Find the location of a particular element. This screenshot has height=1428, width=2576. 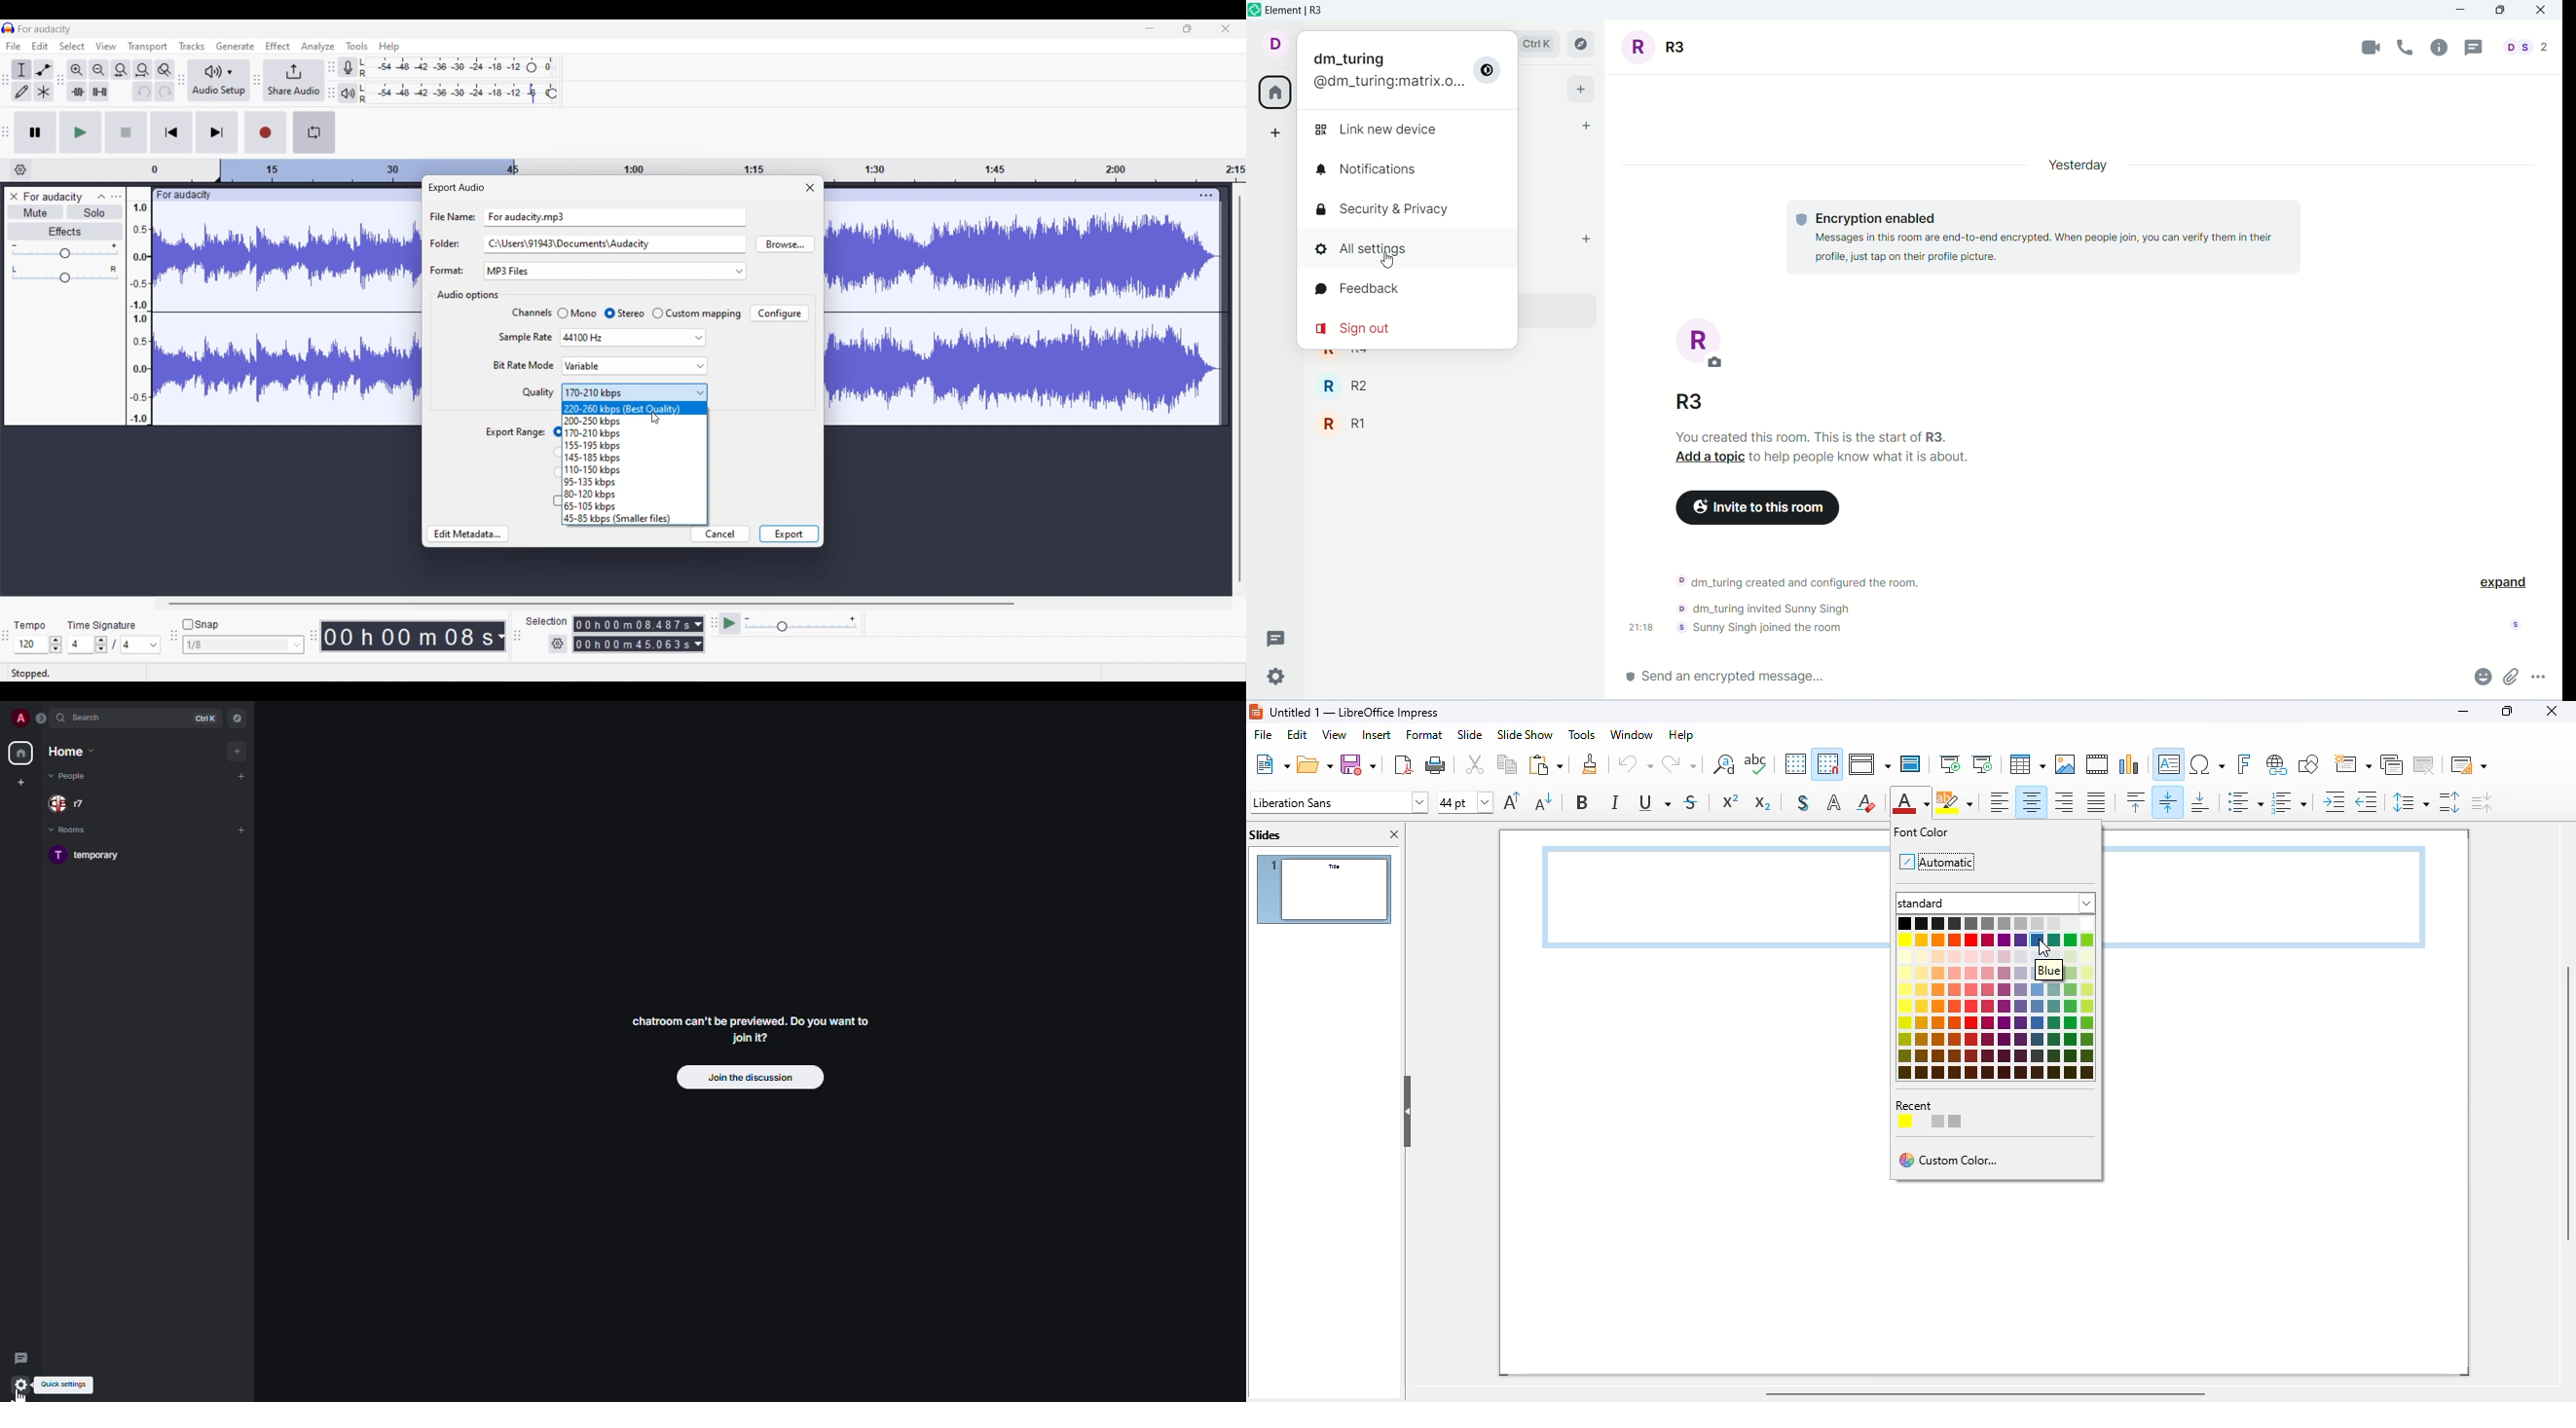

threads is located at coordinates (1276, 636).